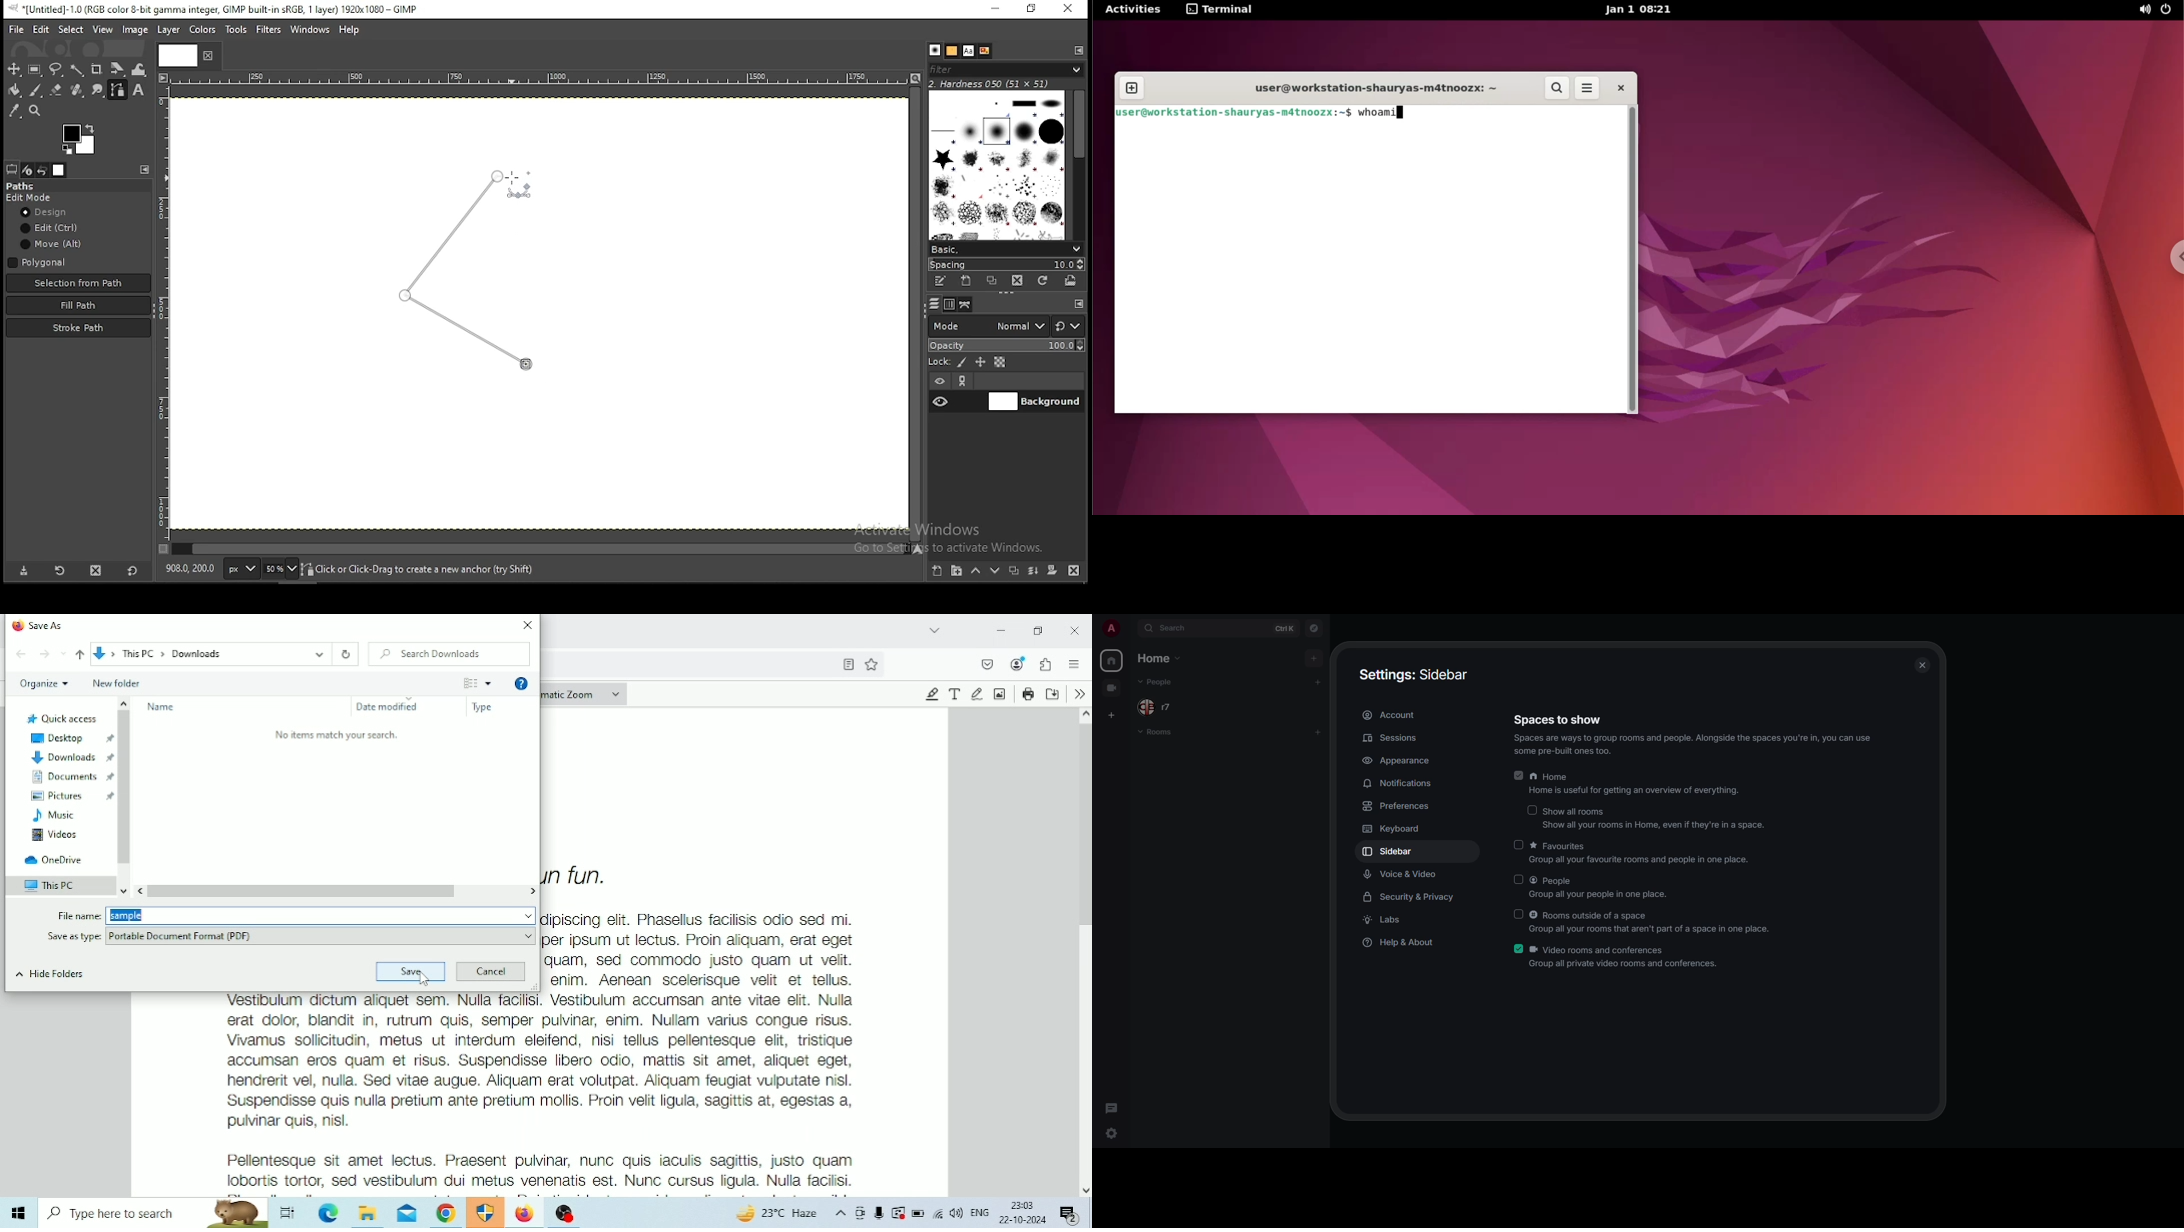  What do you see at coordinates (66, 718) in the screenshot?
I see `Quick access` at bounding box center [66, 718].